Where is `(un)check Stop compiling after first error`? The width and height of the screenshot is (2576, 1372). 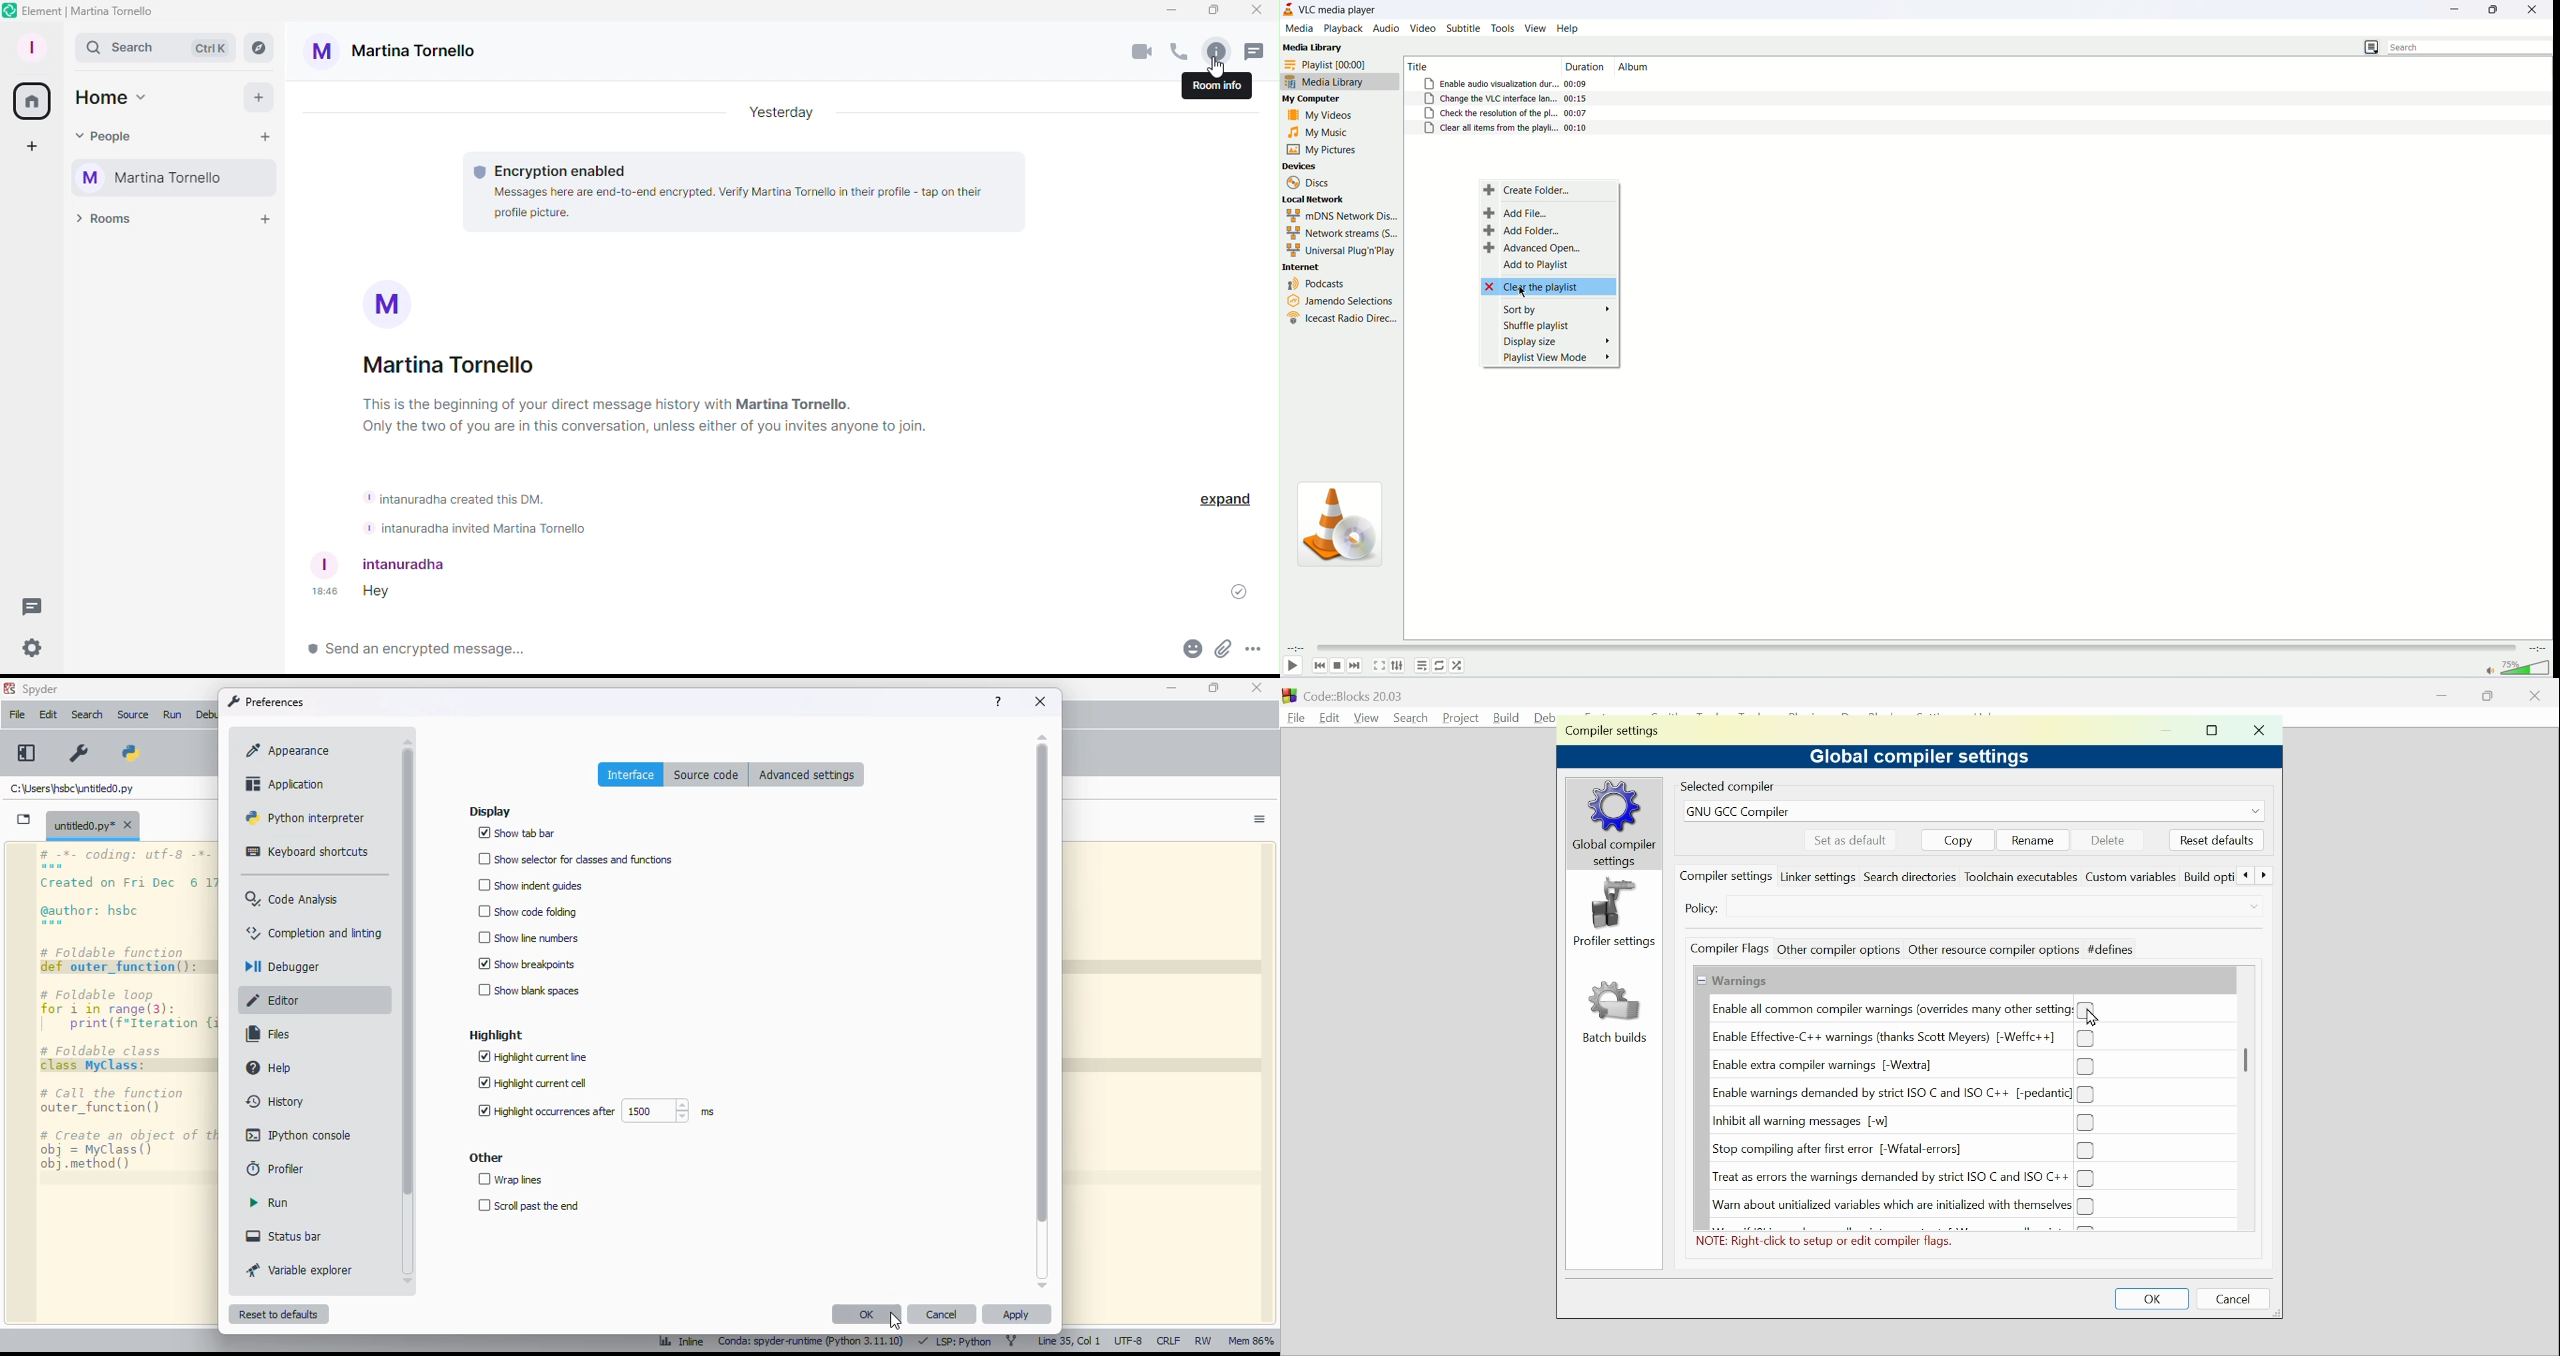 (un)check Stop compiling after first error is located at coordinates (1902, 1150).